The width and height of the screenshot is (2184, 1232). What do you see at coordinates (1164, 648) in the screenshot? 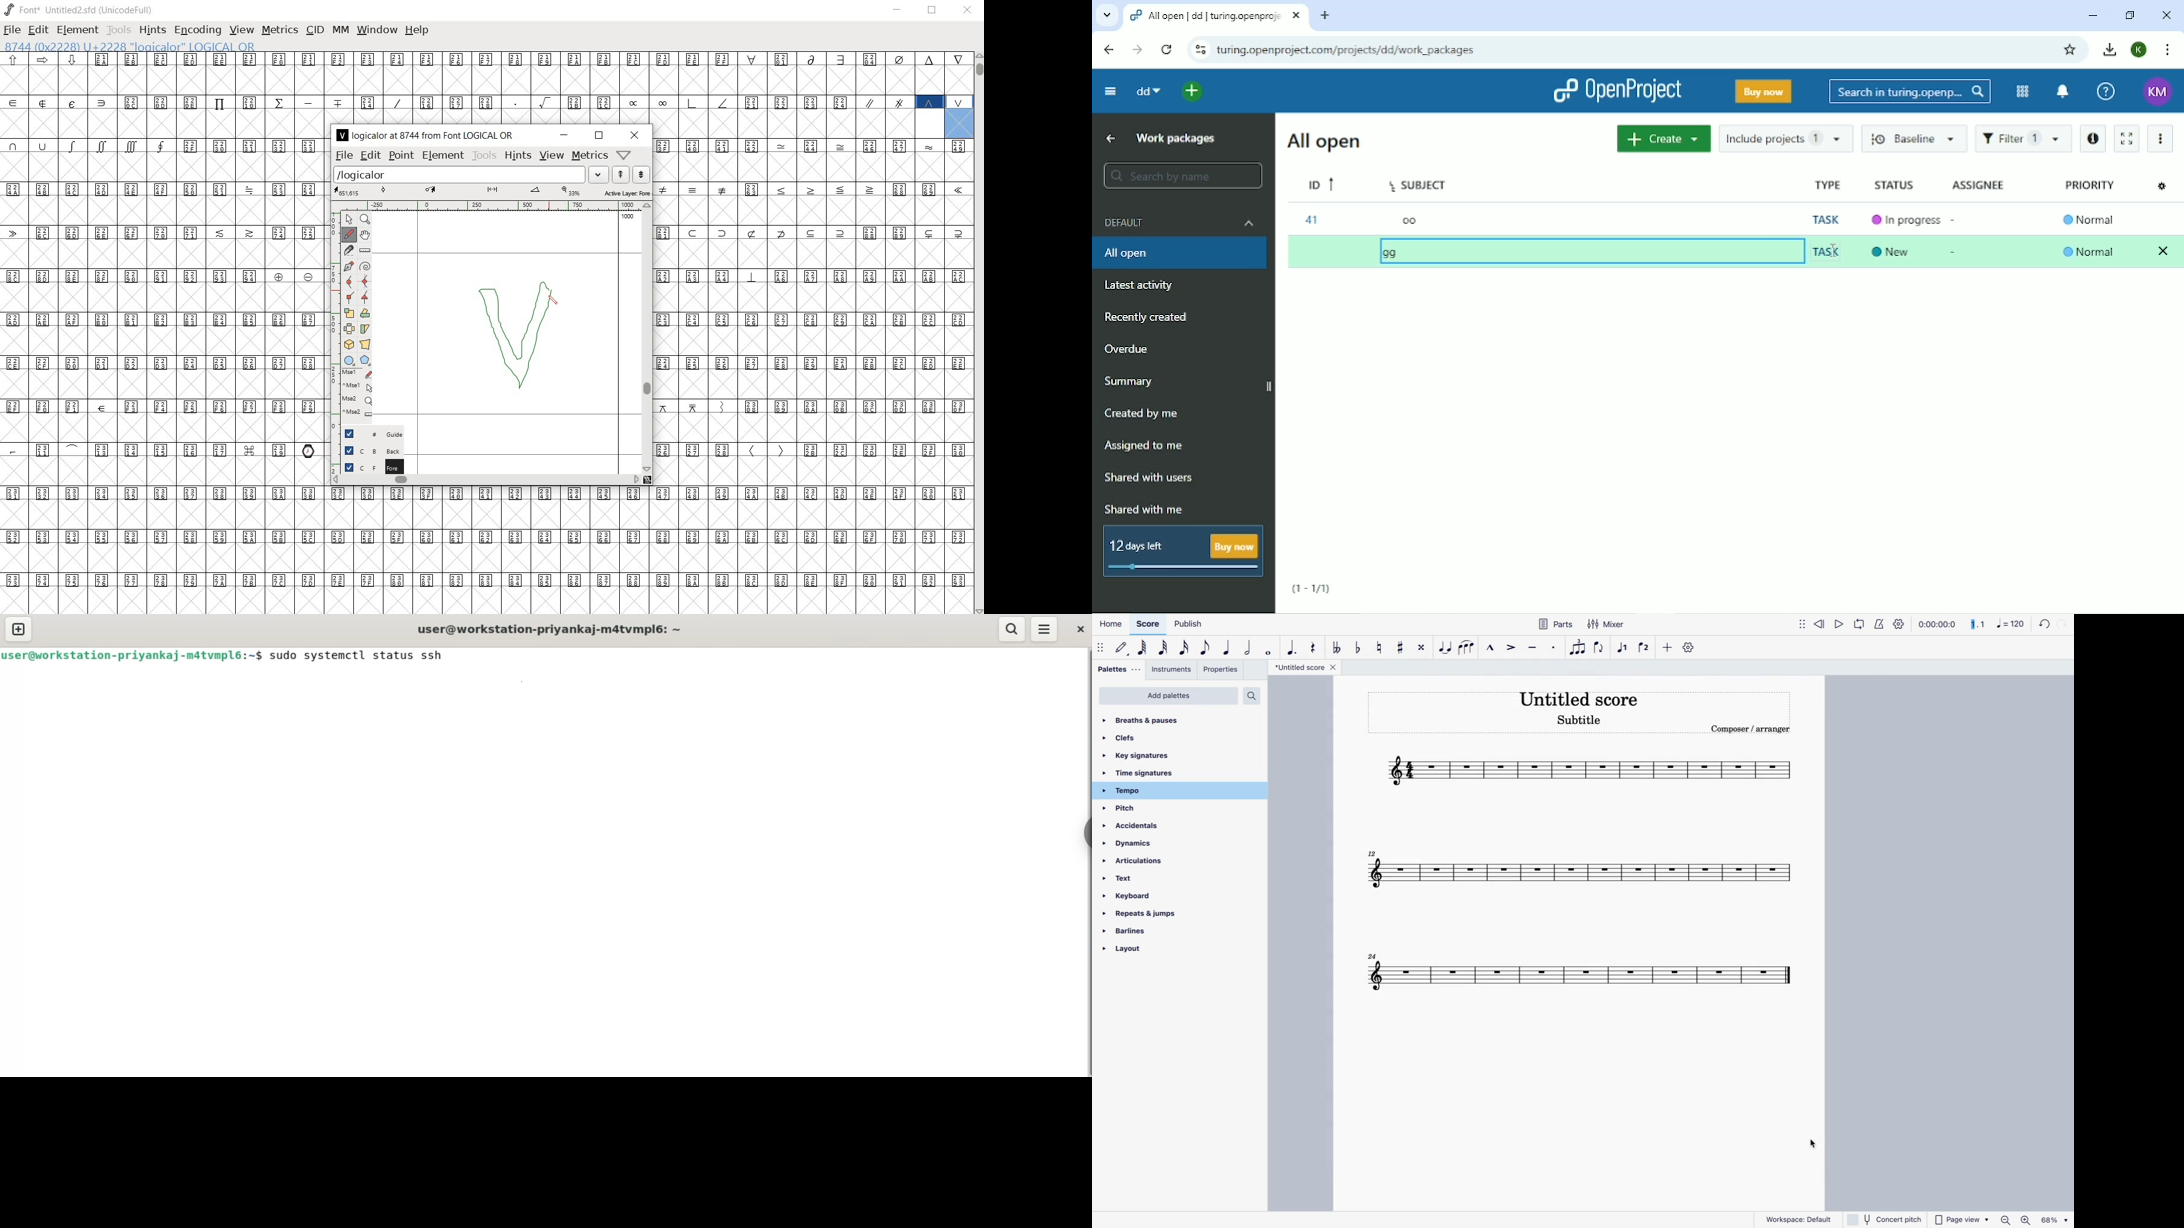
I see `32nd note` at bounding box center [1164, 648].